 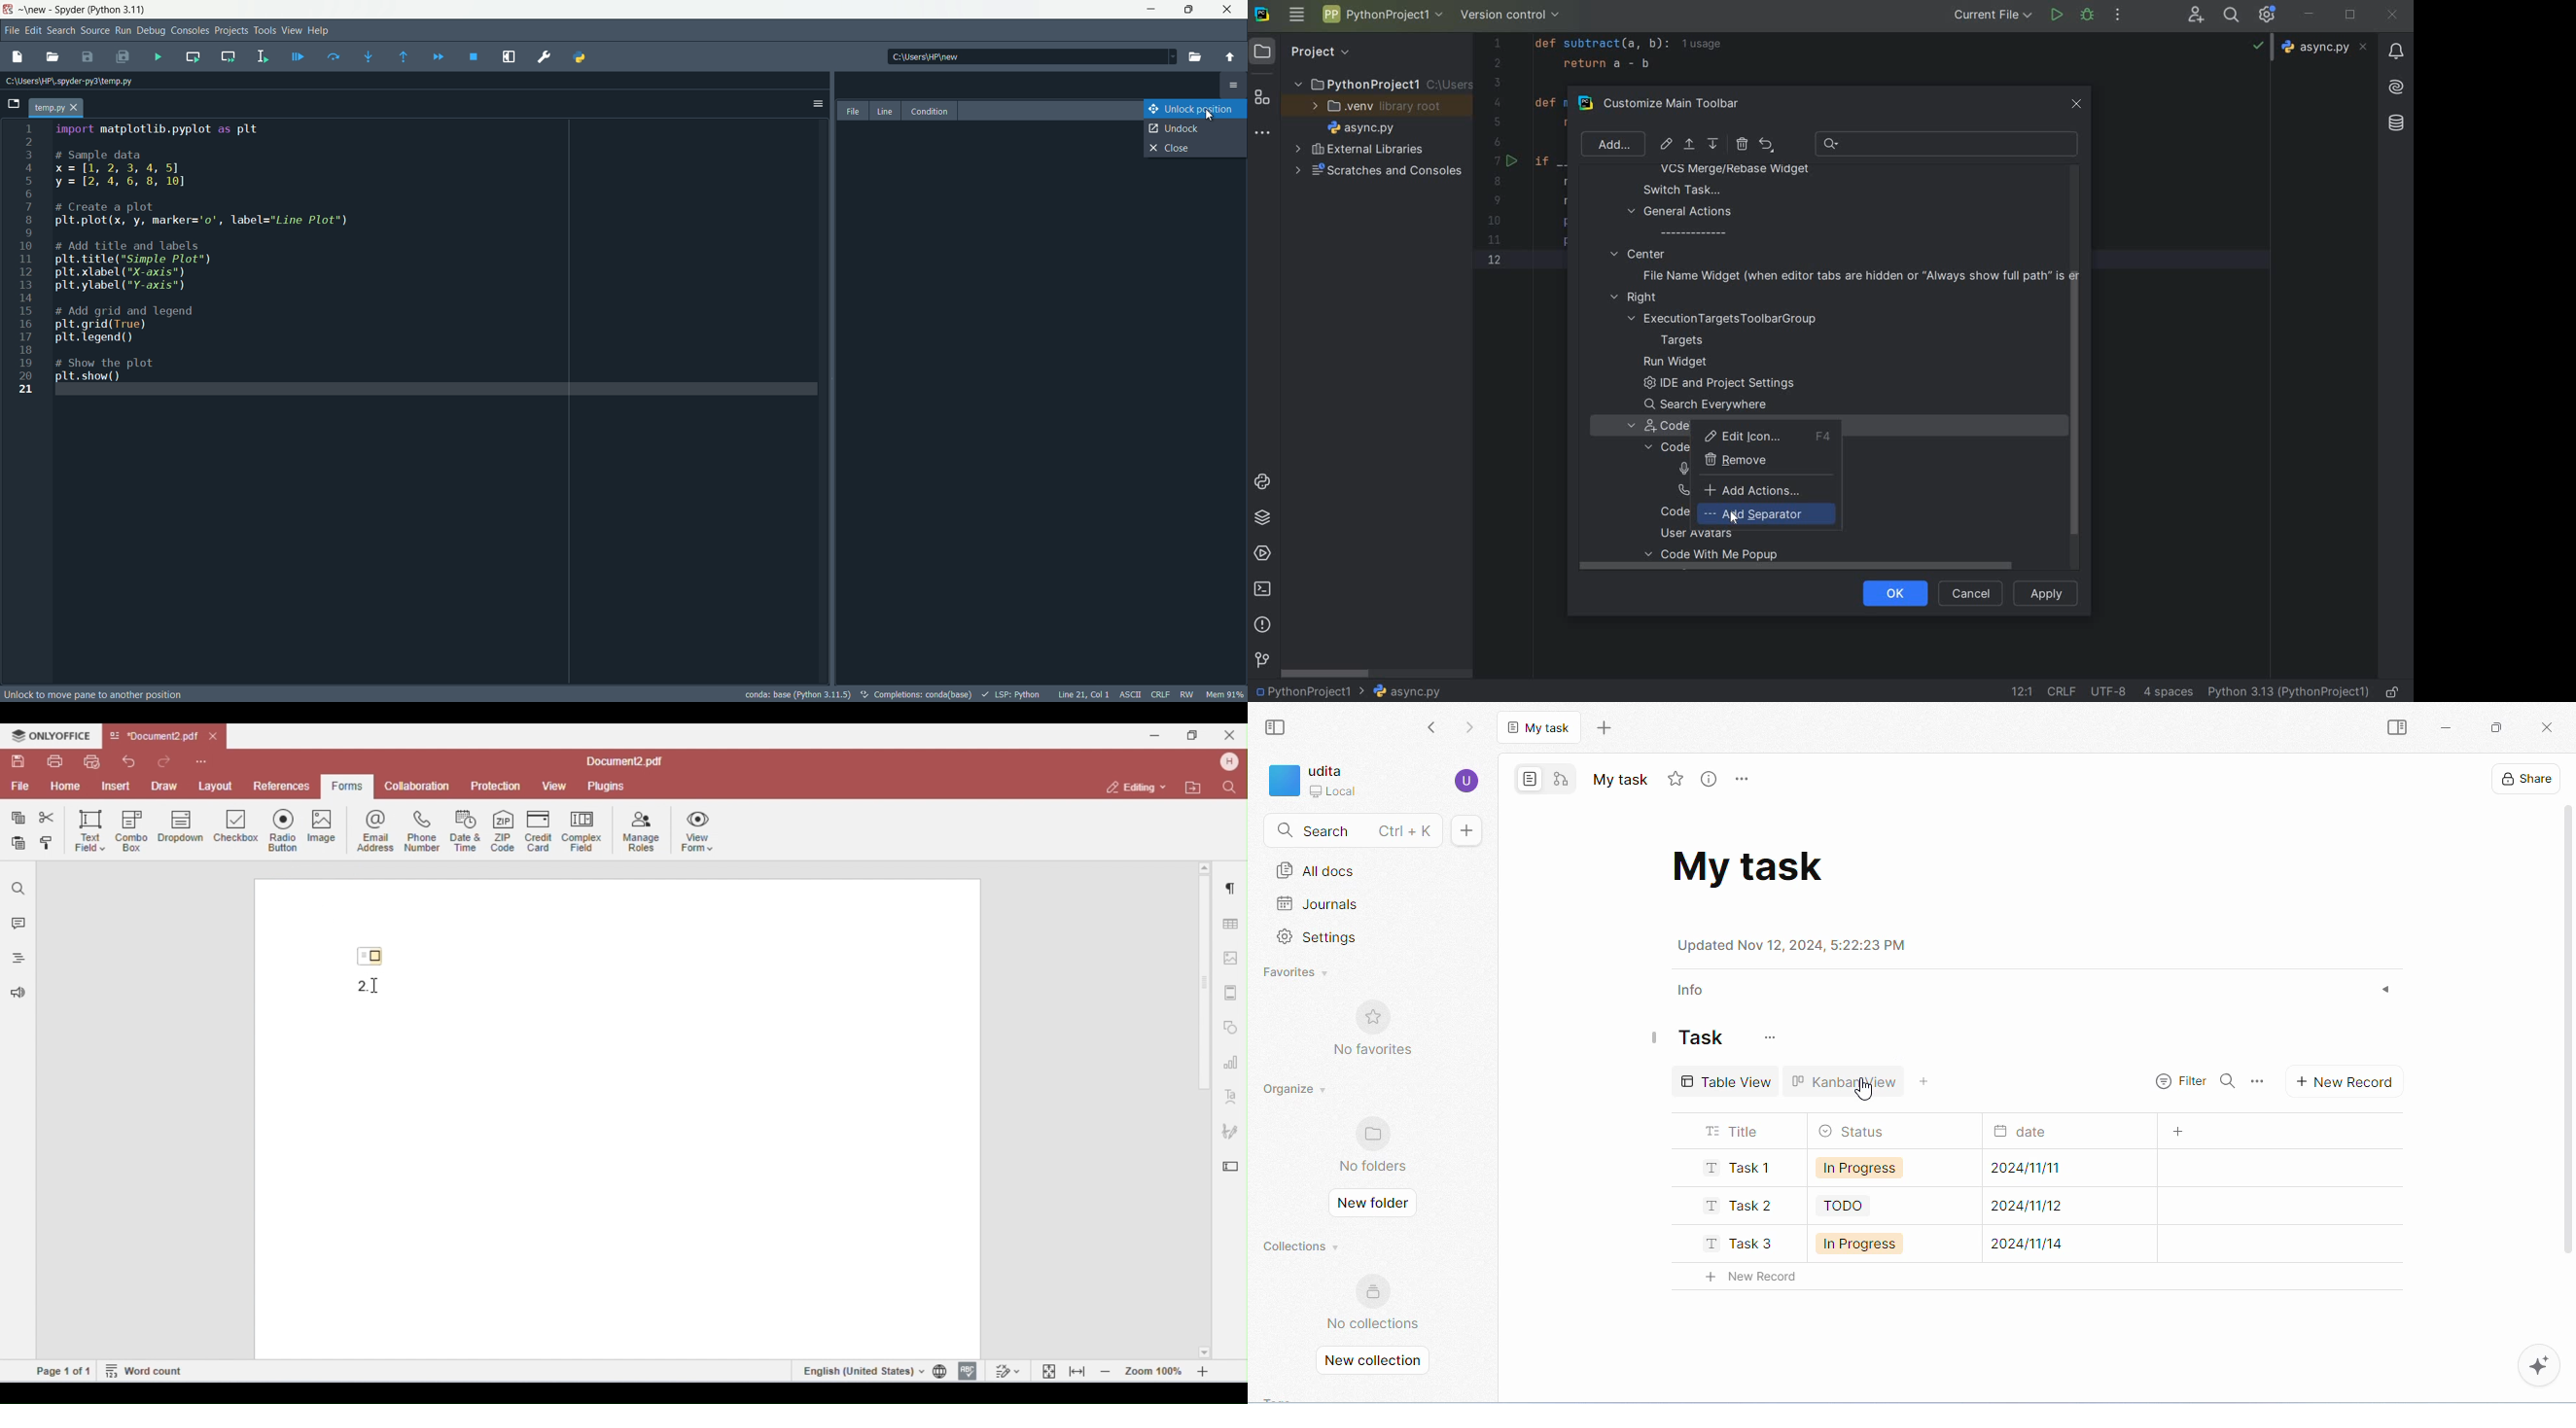 What do you see at coordinates (298, 55) in the screenshot?
I see `debug file` at bounding box center [298, 55].